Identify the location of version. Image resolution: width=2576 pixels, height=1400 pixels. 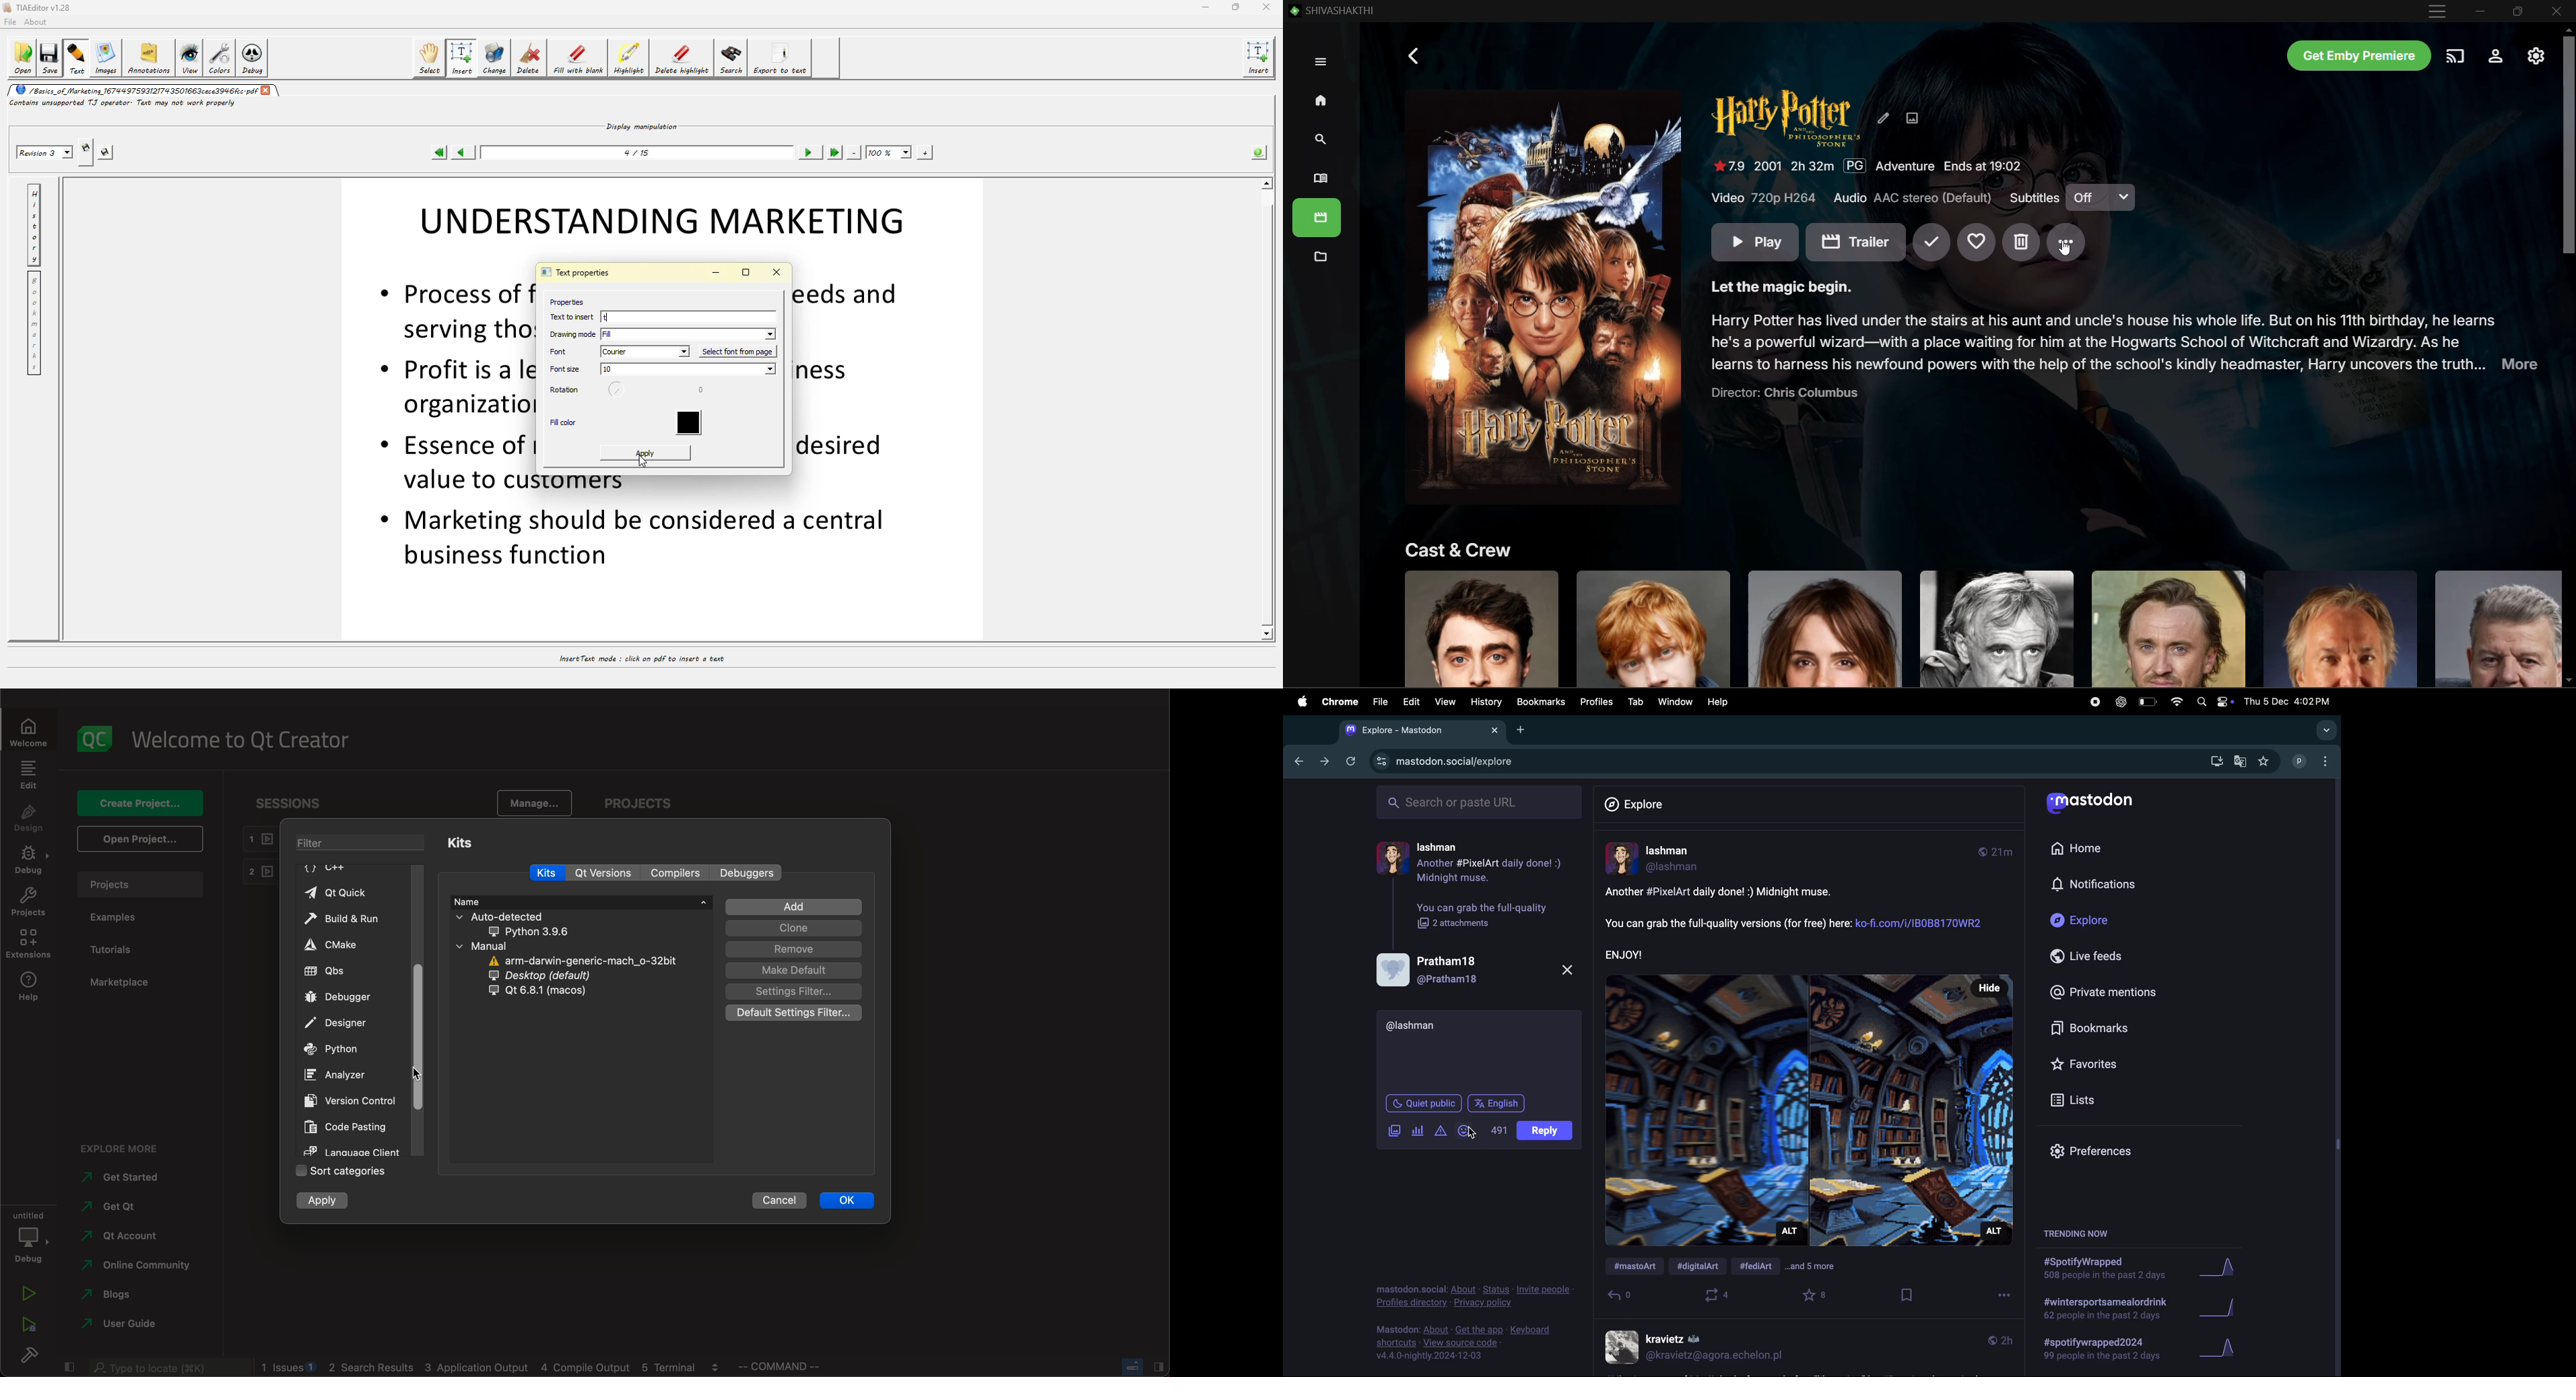
(353, 1100).